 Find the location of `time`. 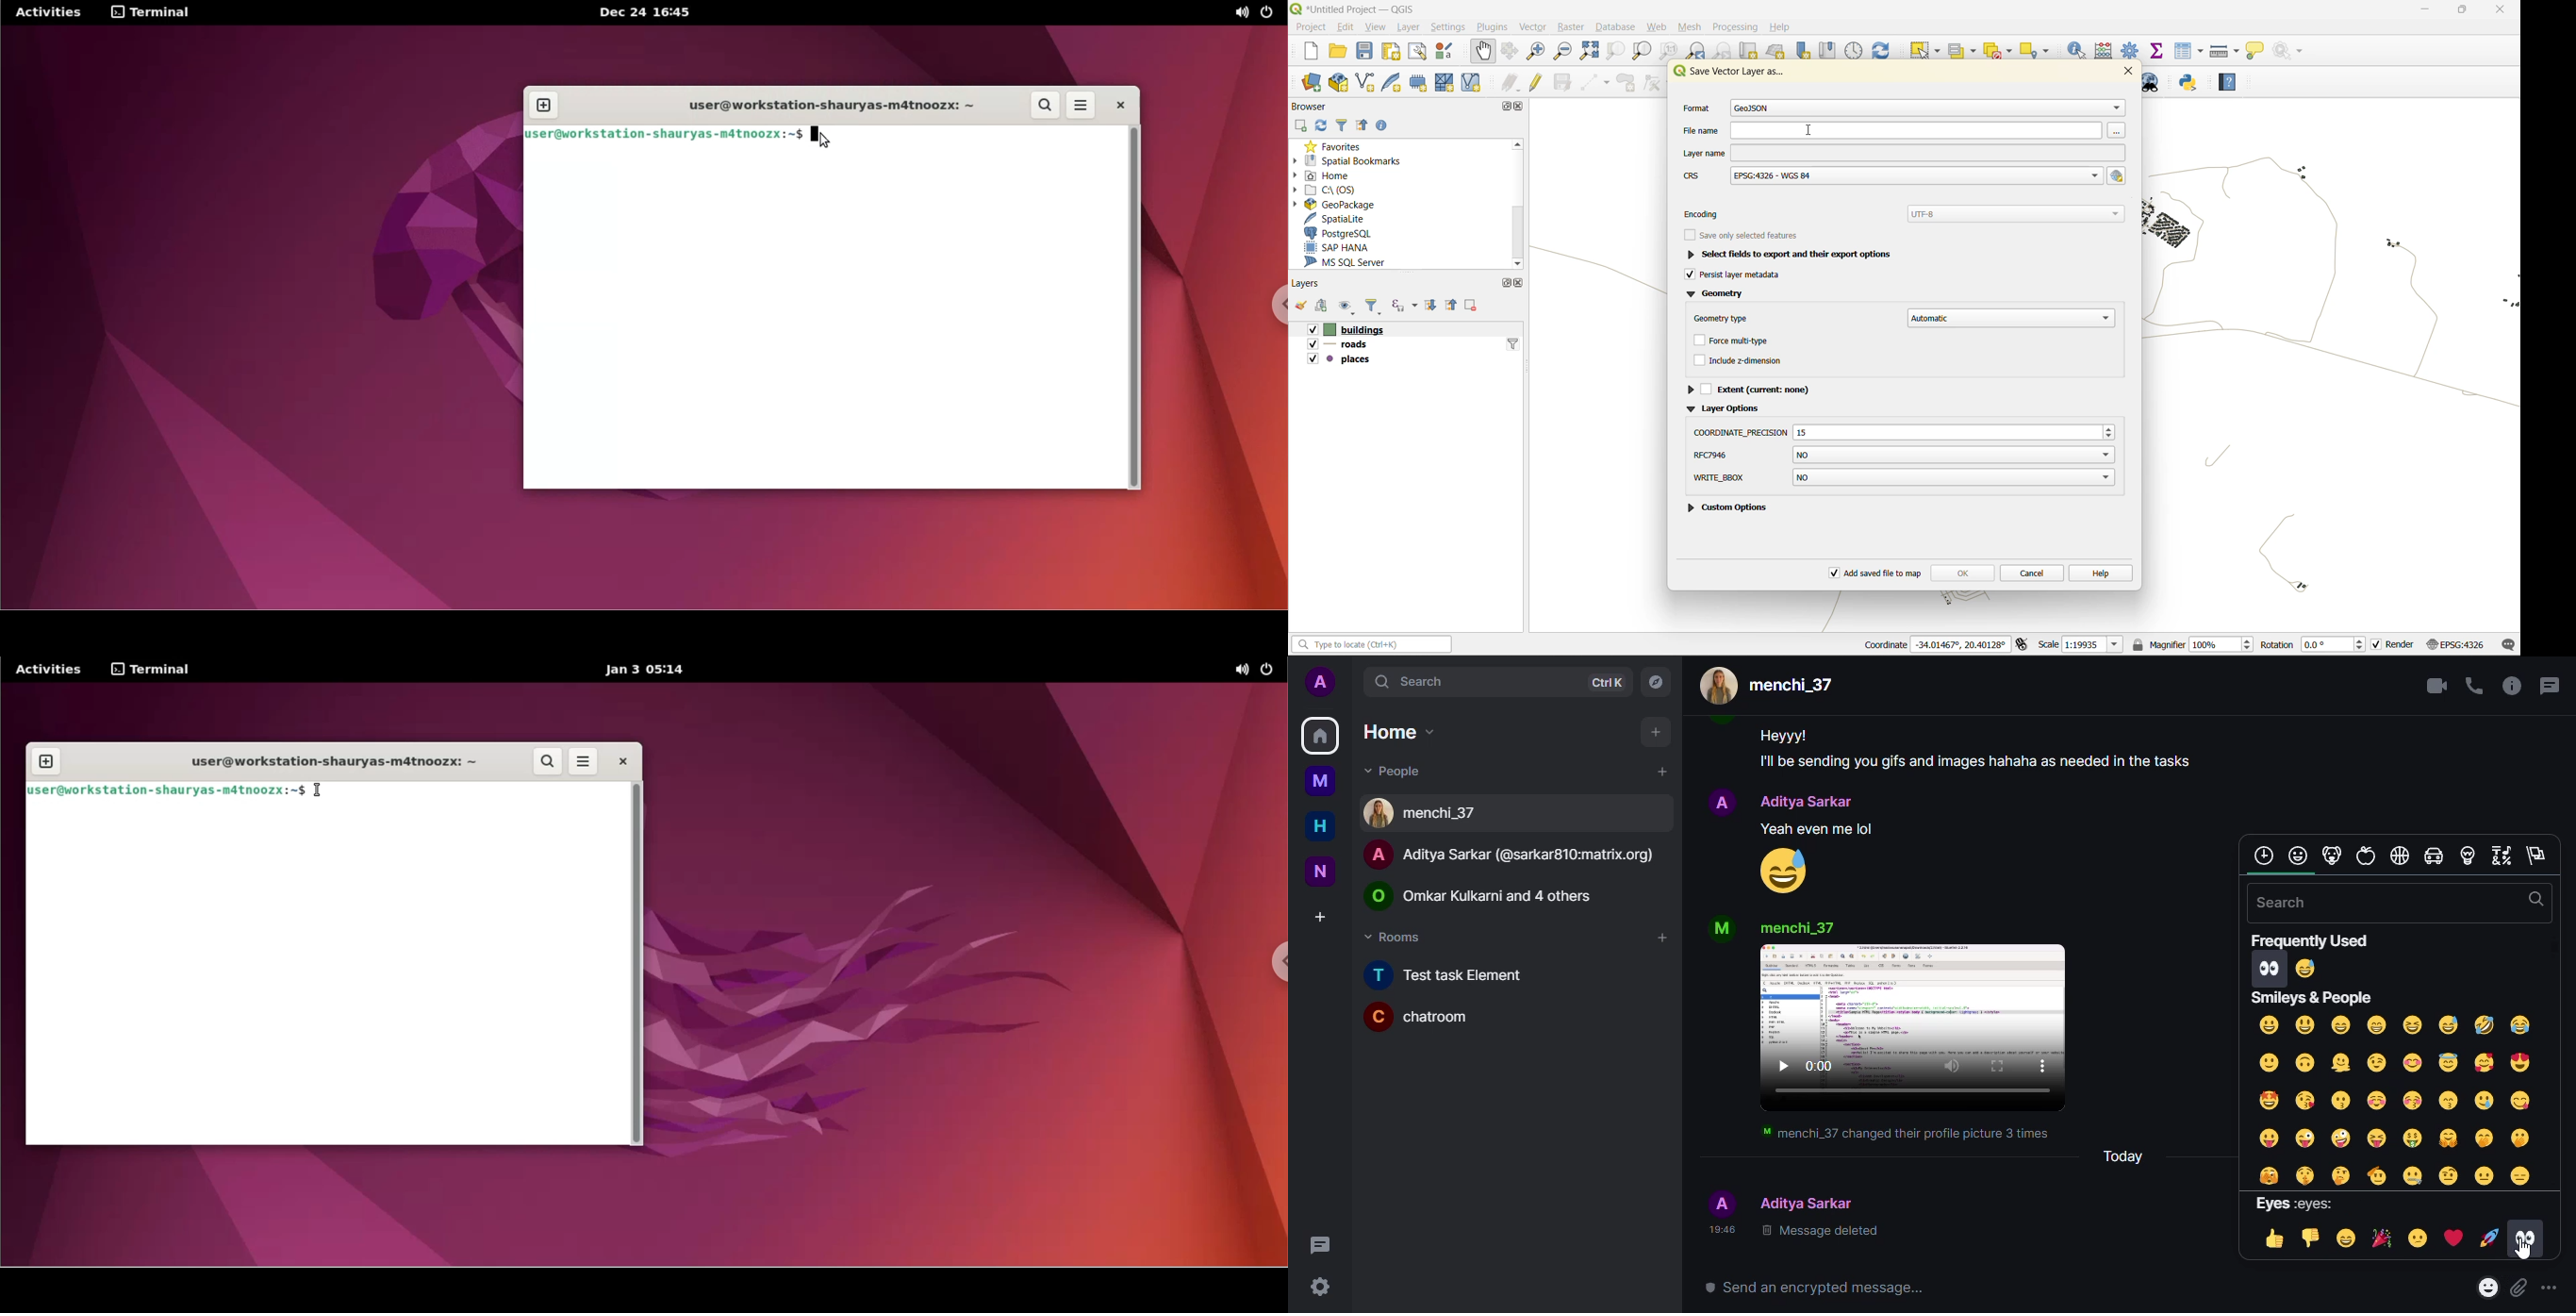

time is located at coordinates (1717, 1230).